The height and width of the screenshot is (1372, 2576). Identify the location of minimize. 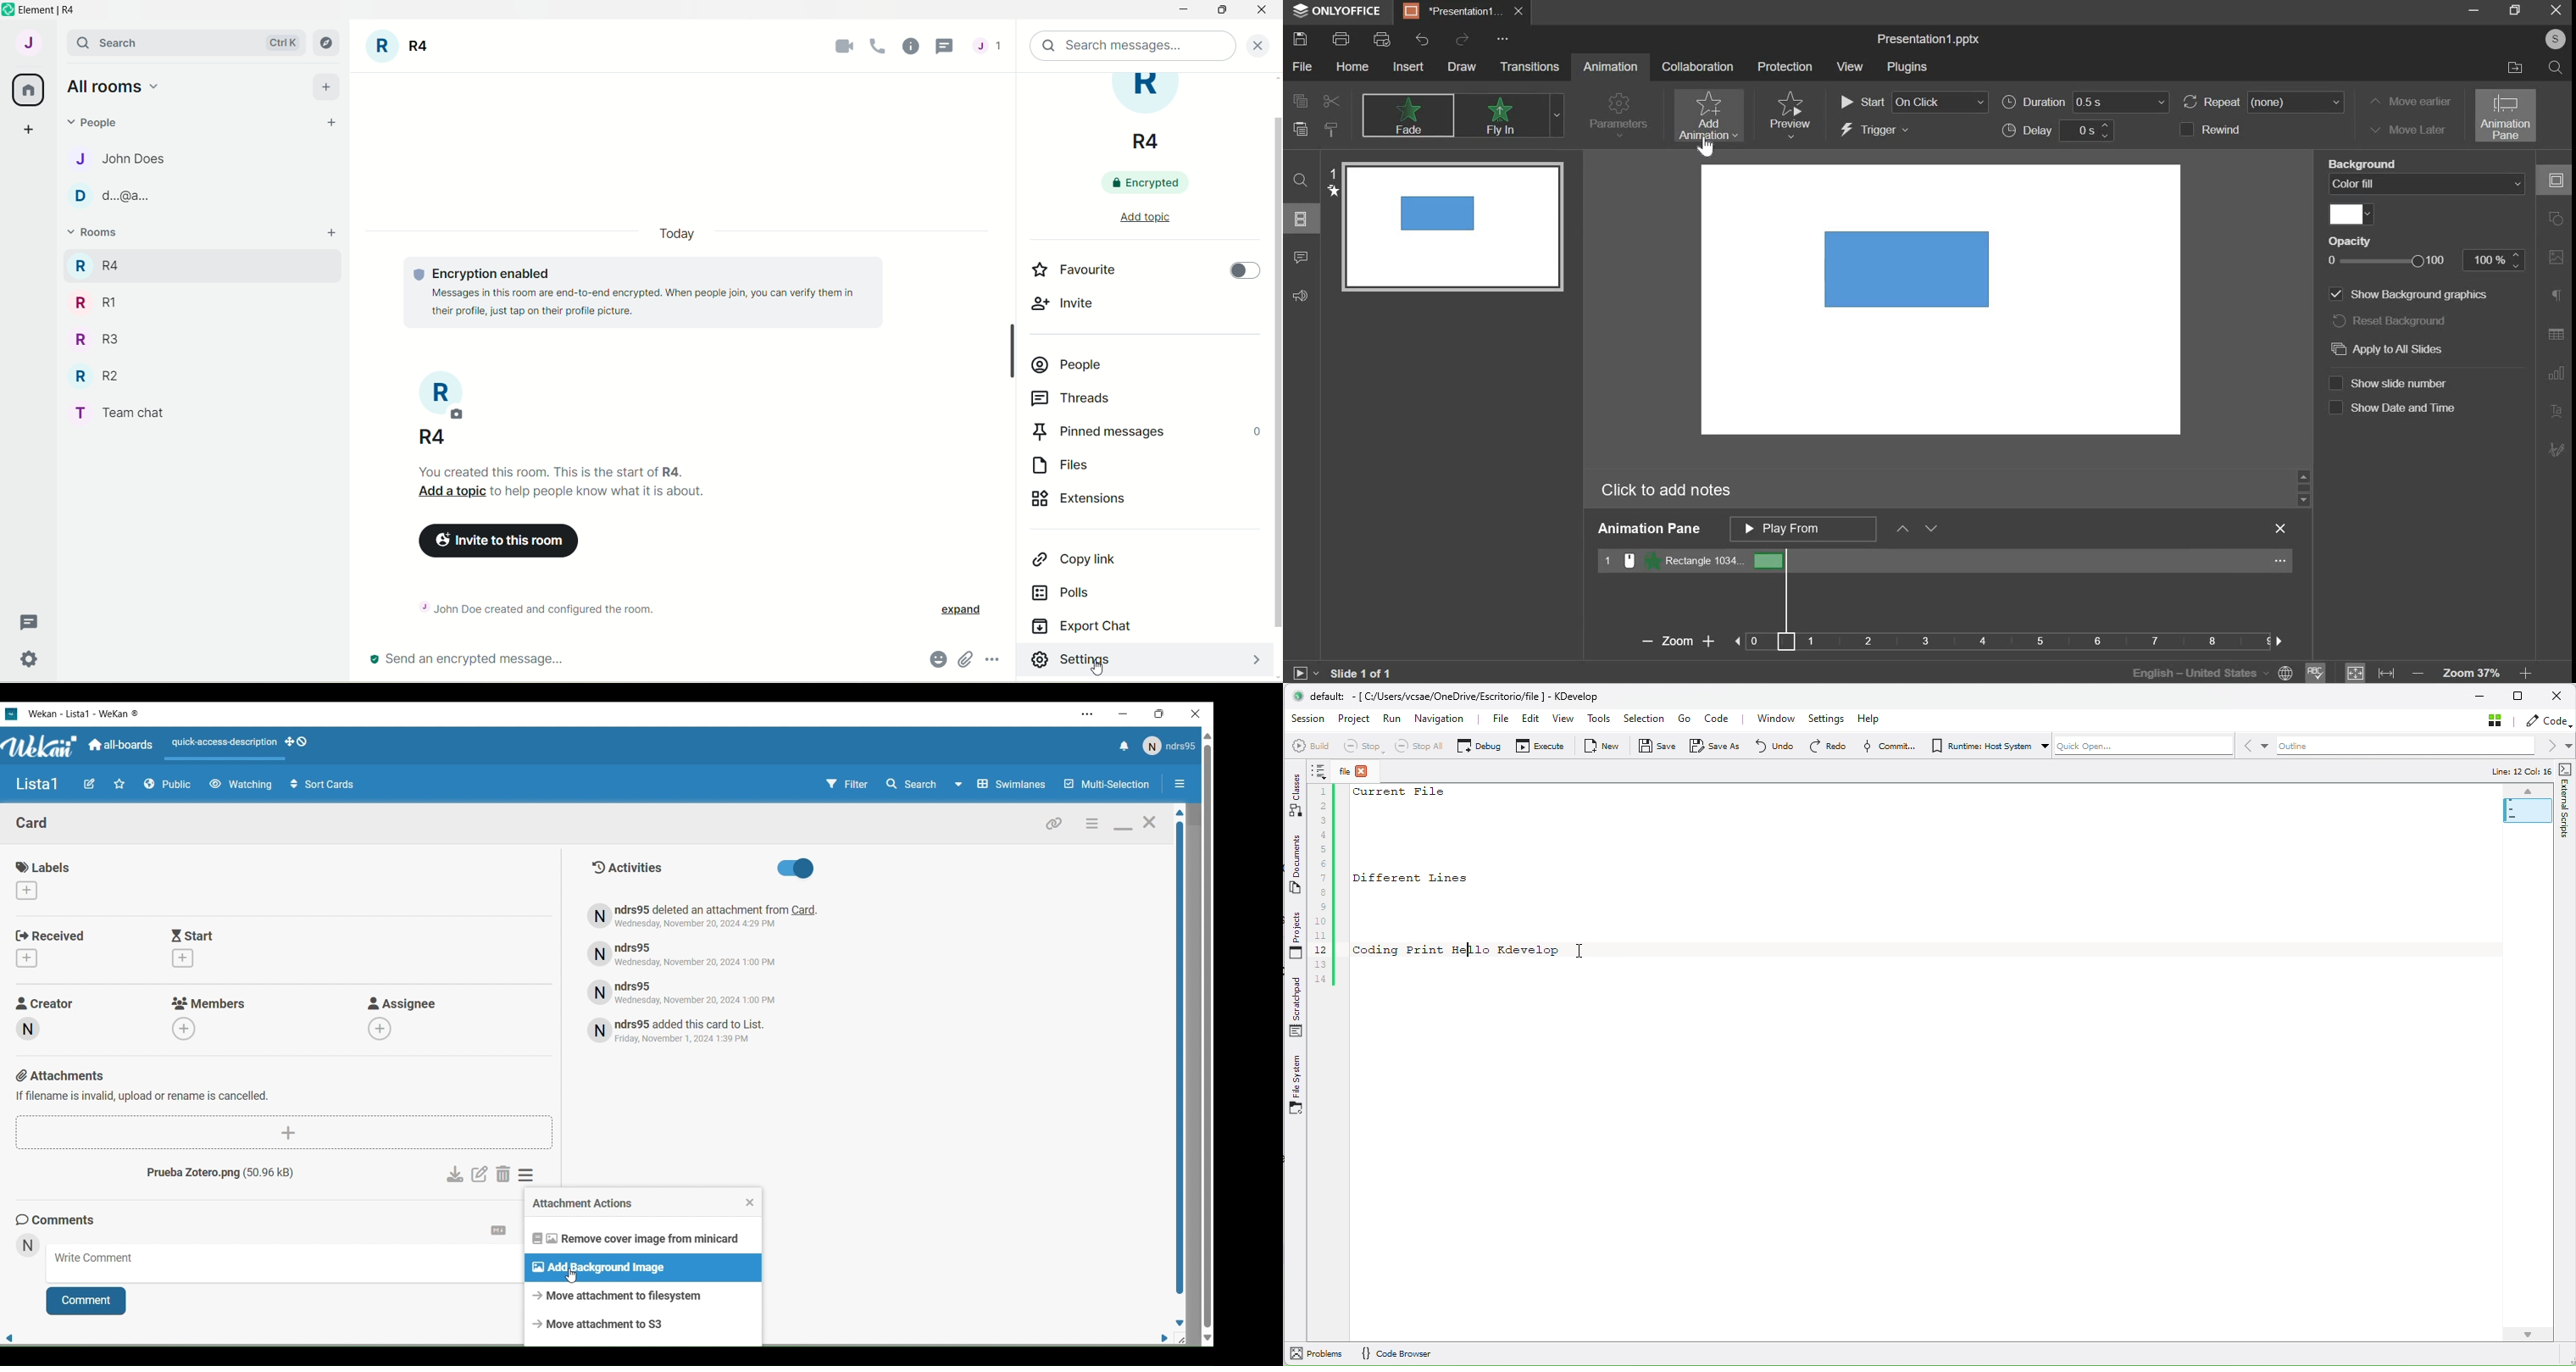
(1181, 11).